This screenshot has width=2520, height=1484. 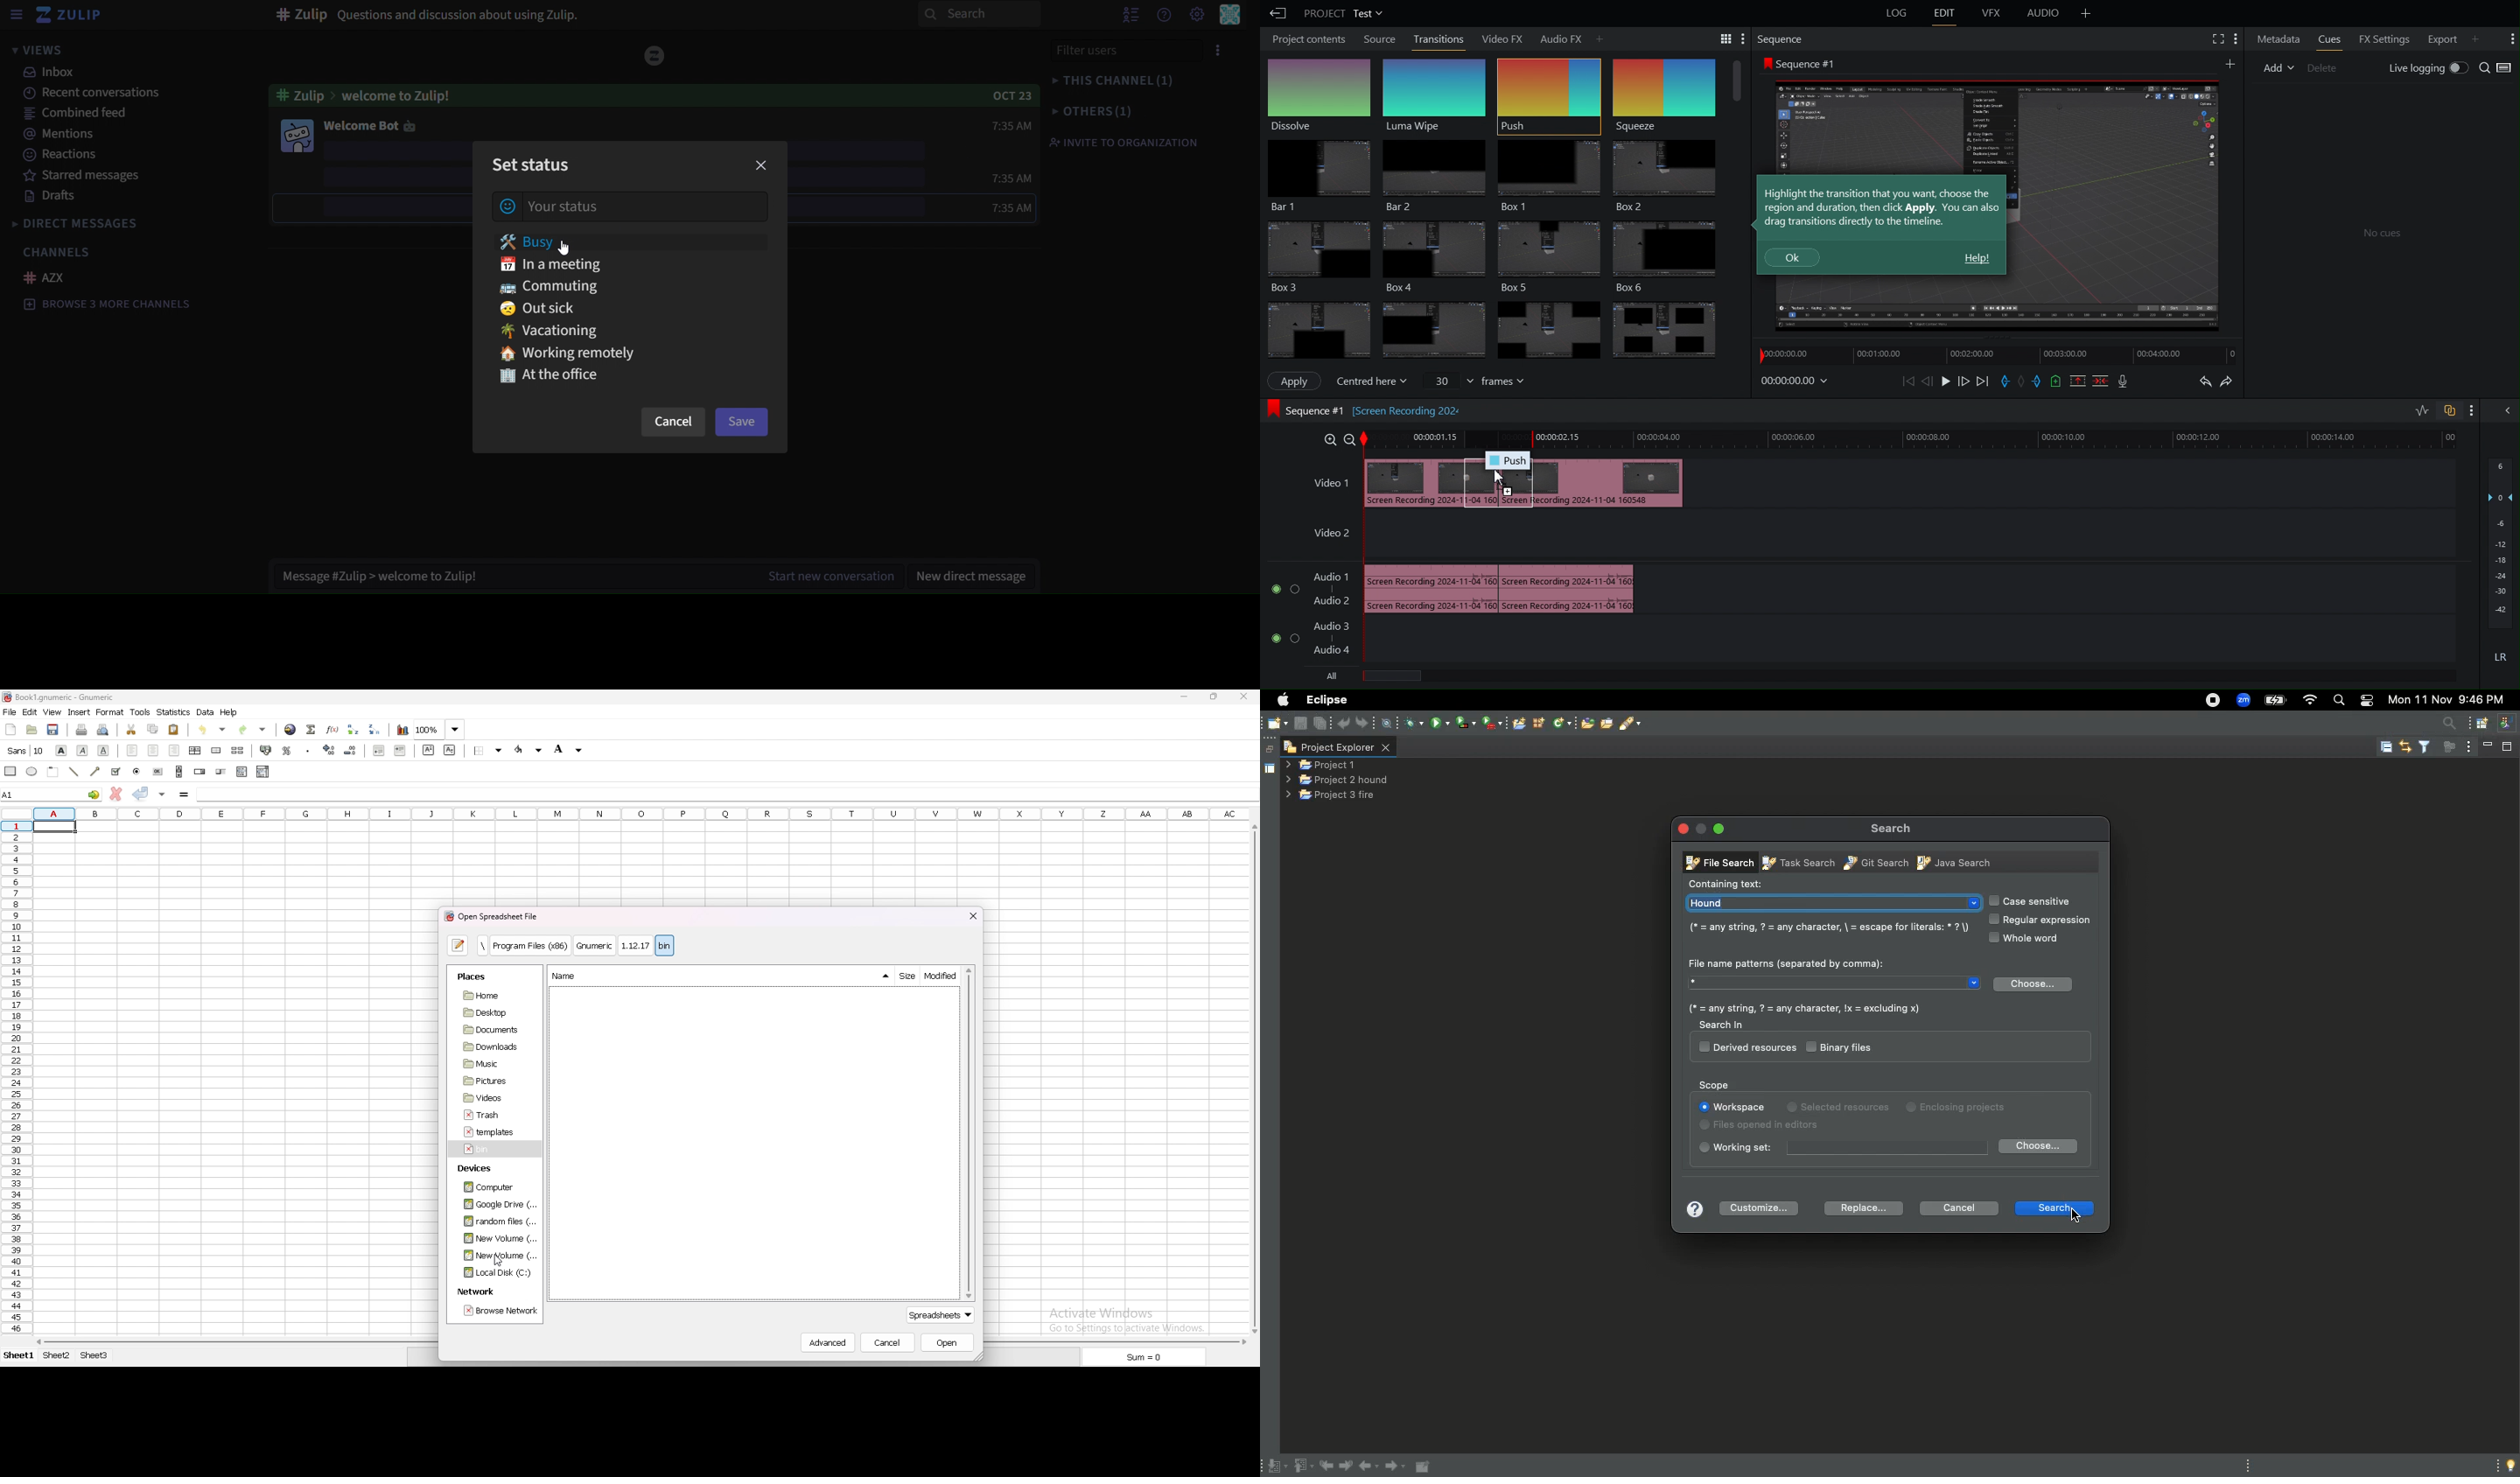 What do you see at coordinates (429, 750) in the screenshot?
I see `superscript` at bounding box center [429, 750].